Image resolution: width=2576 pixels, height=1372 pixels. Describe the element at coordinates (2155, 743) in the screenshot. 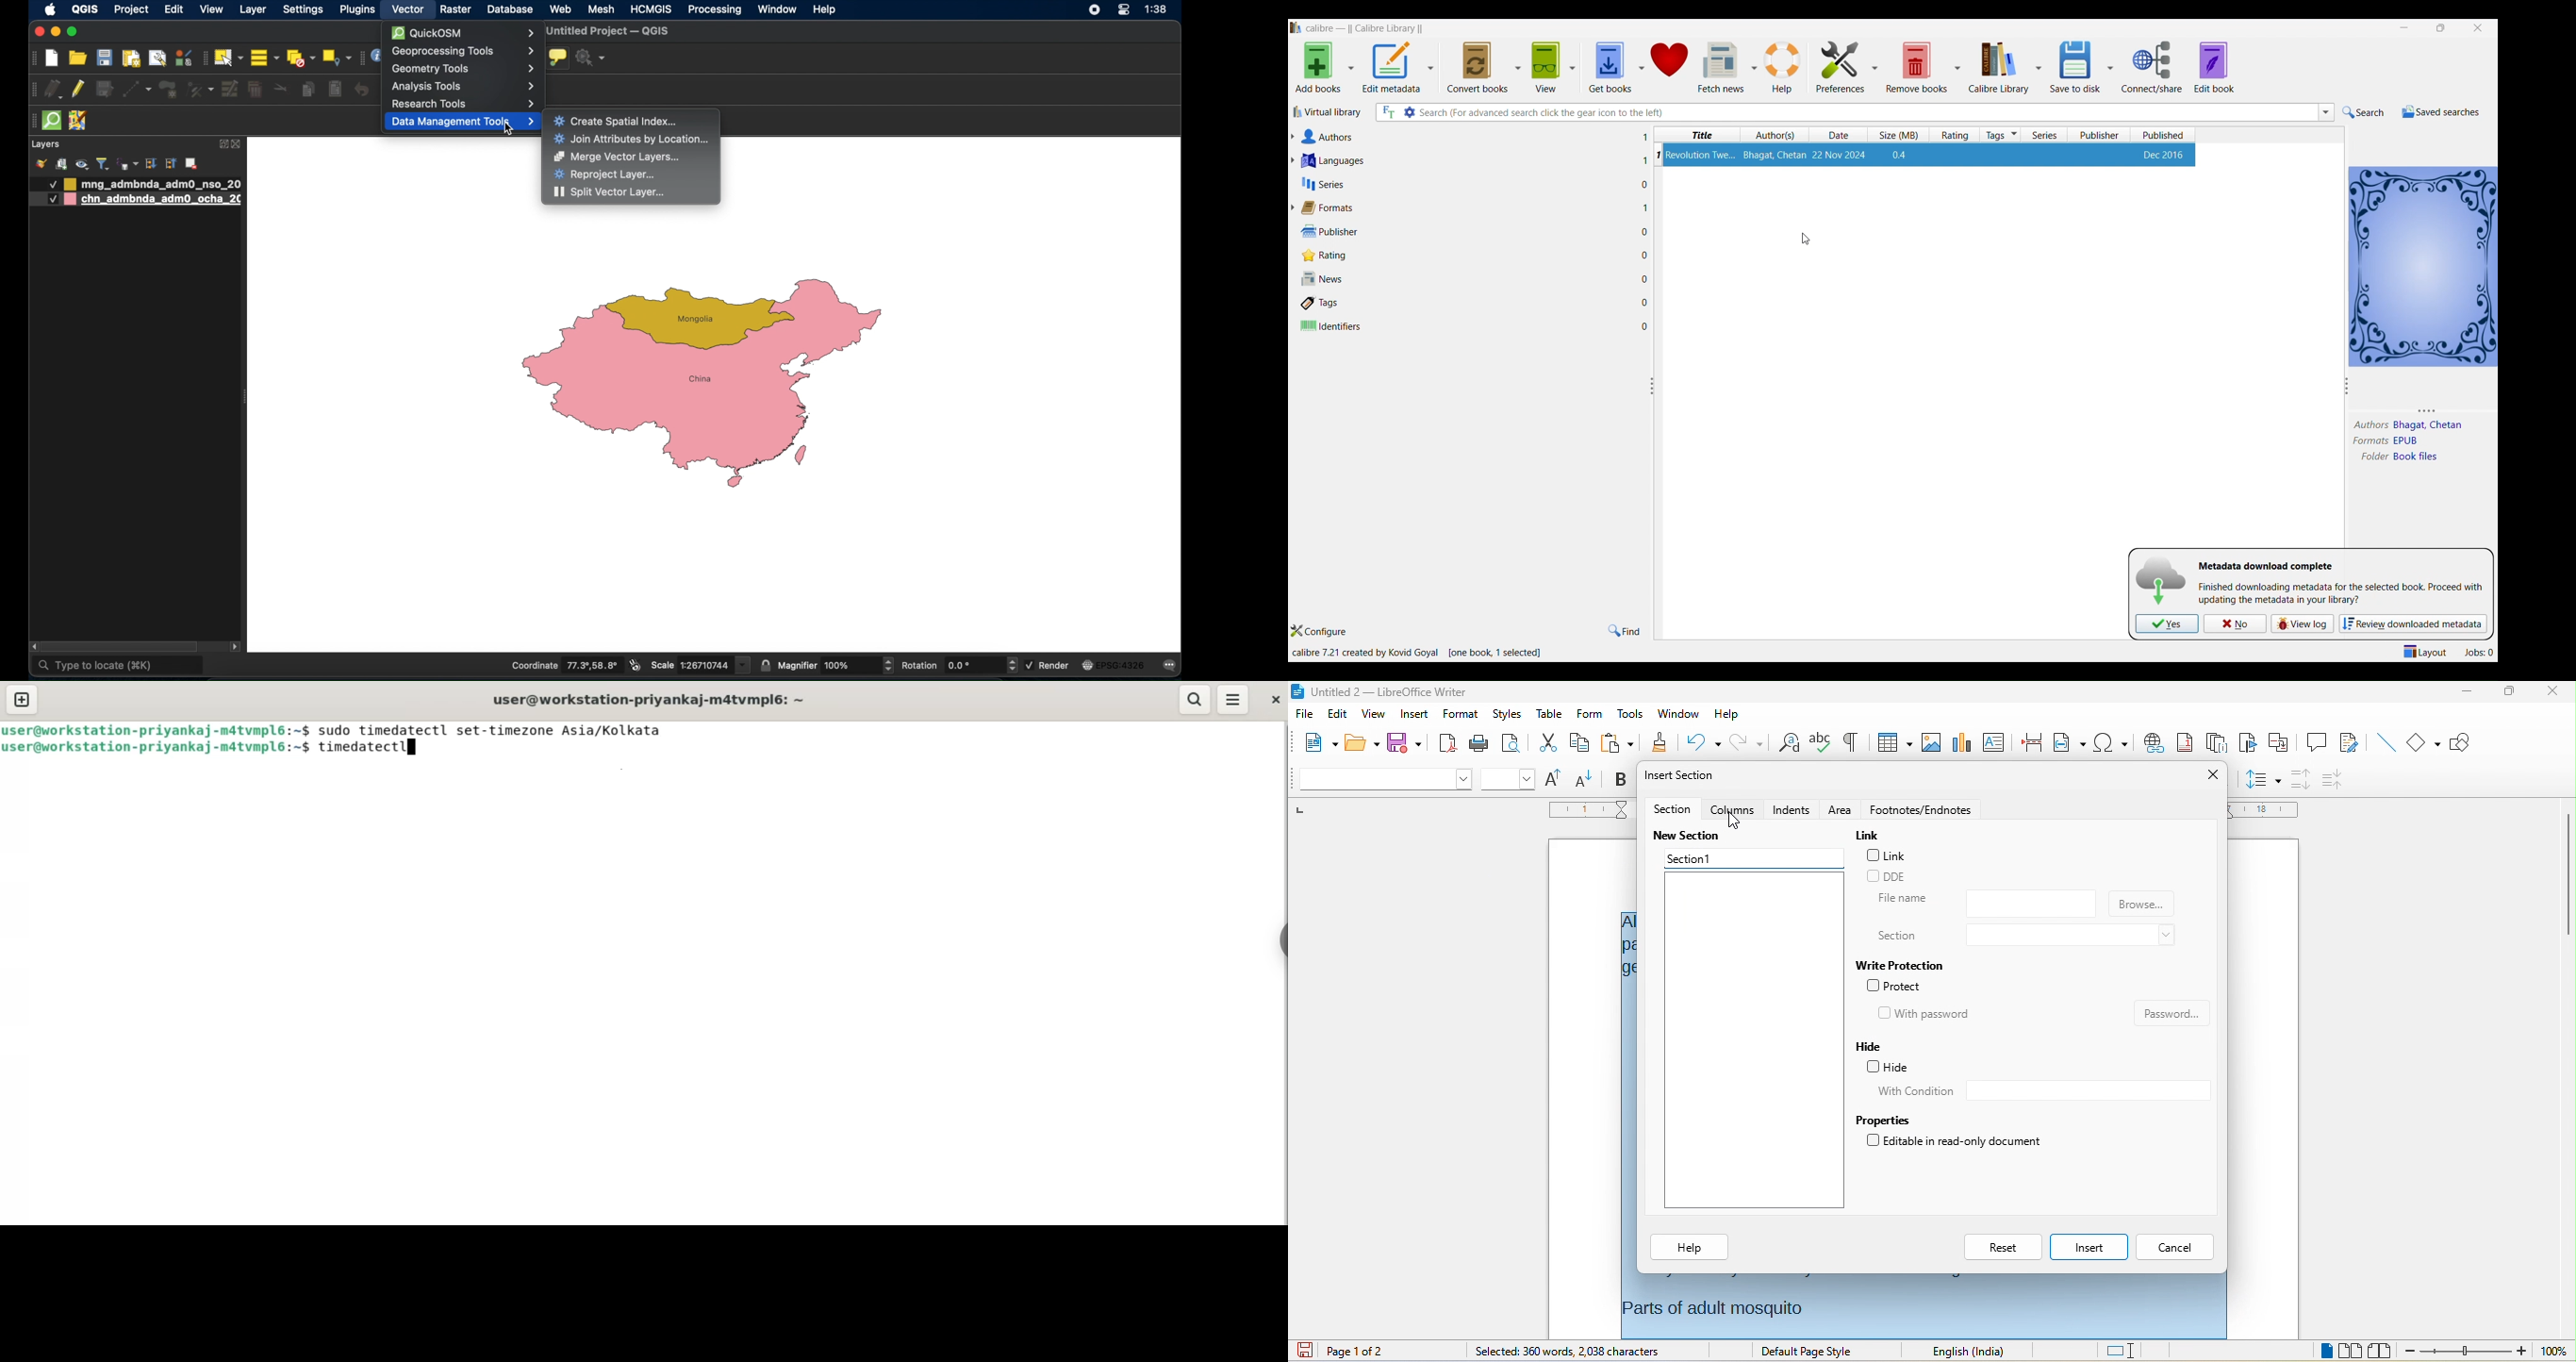

I see `hyperlink` at that location.